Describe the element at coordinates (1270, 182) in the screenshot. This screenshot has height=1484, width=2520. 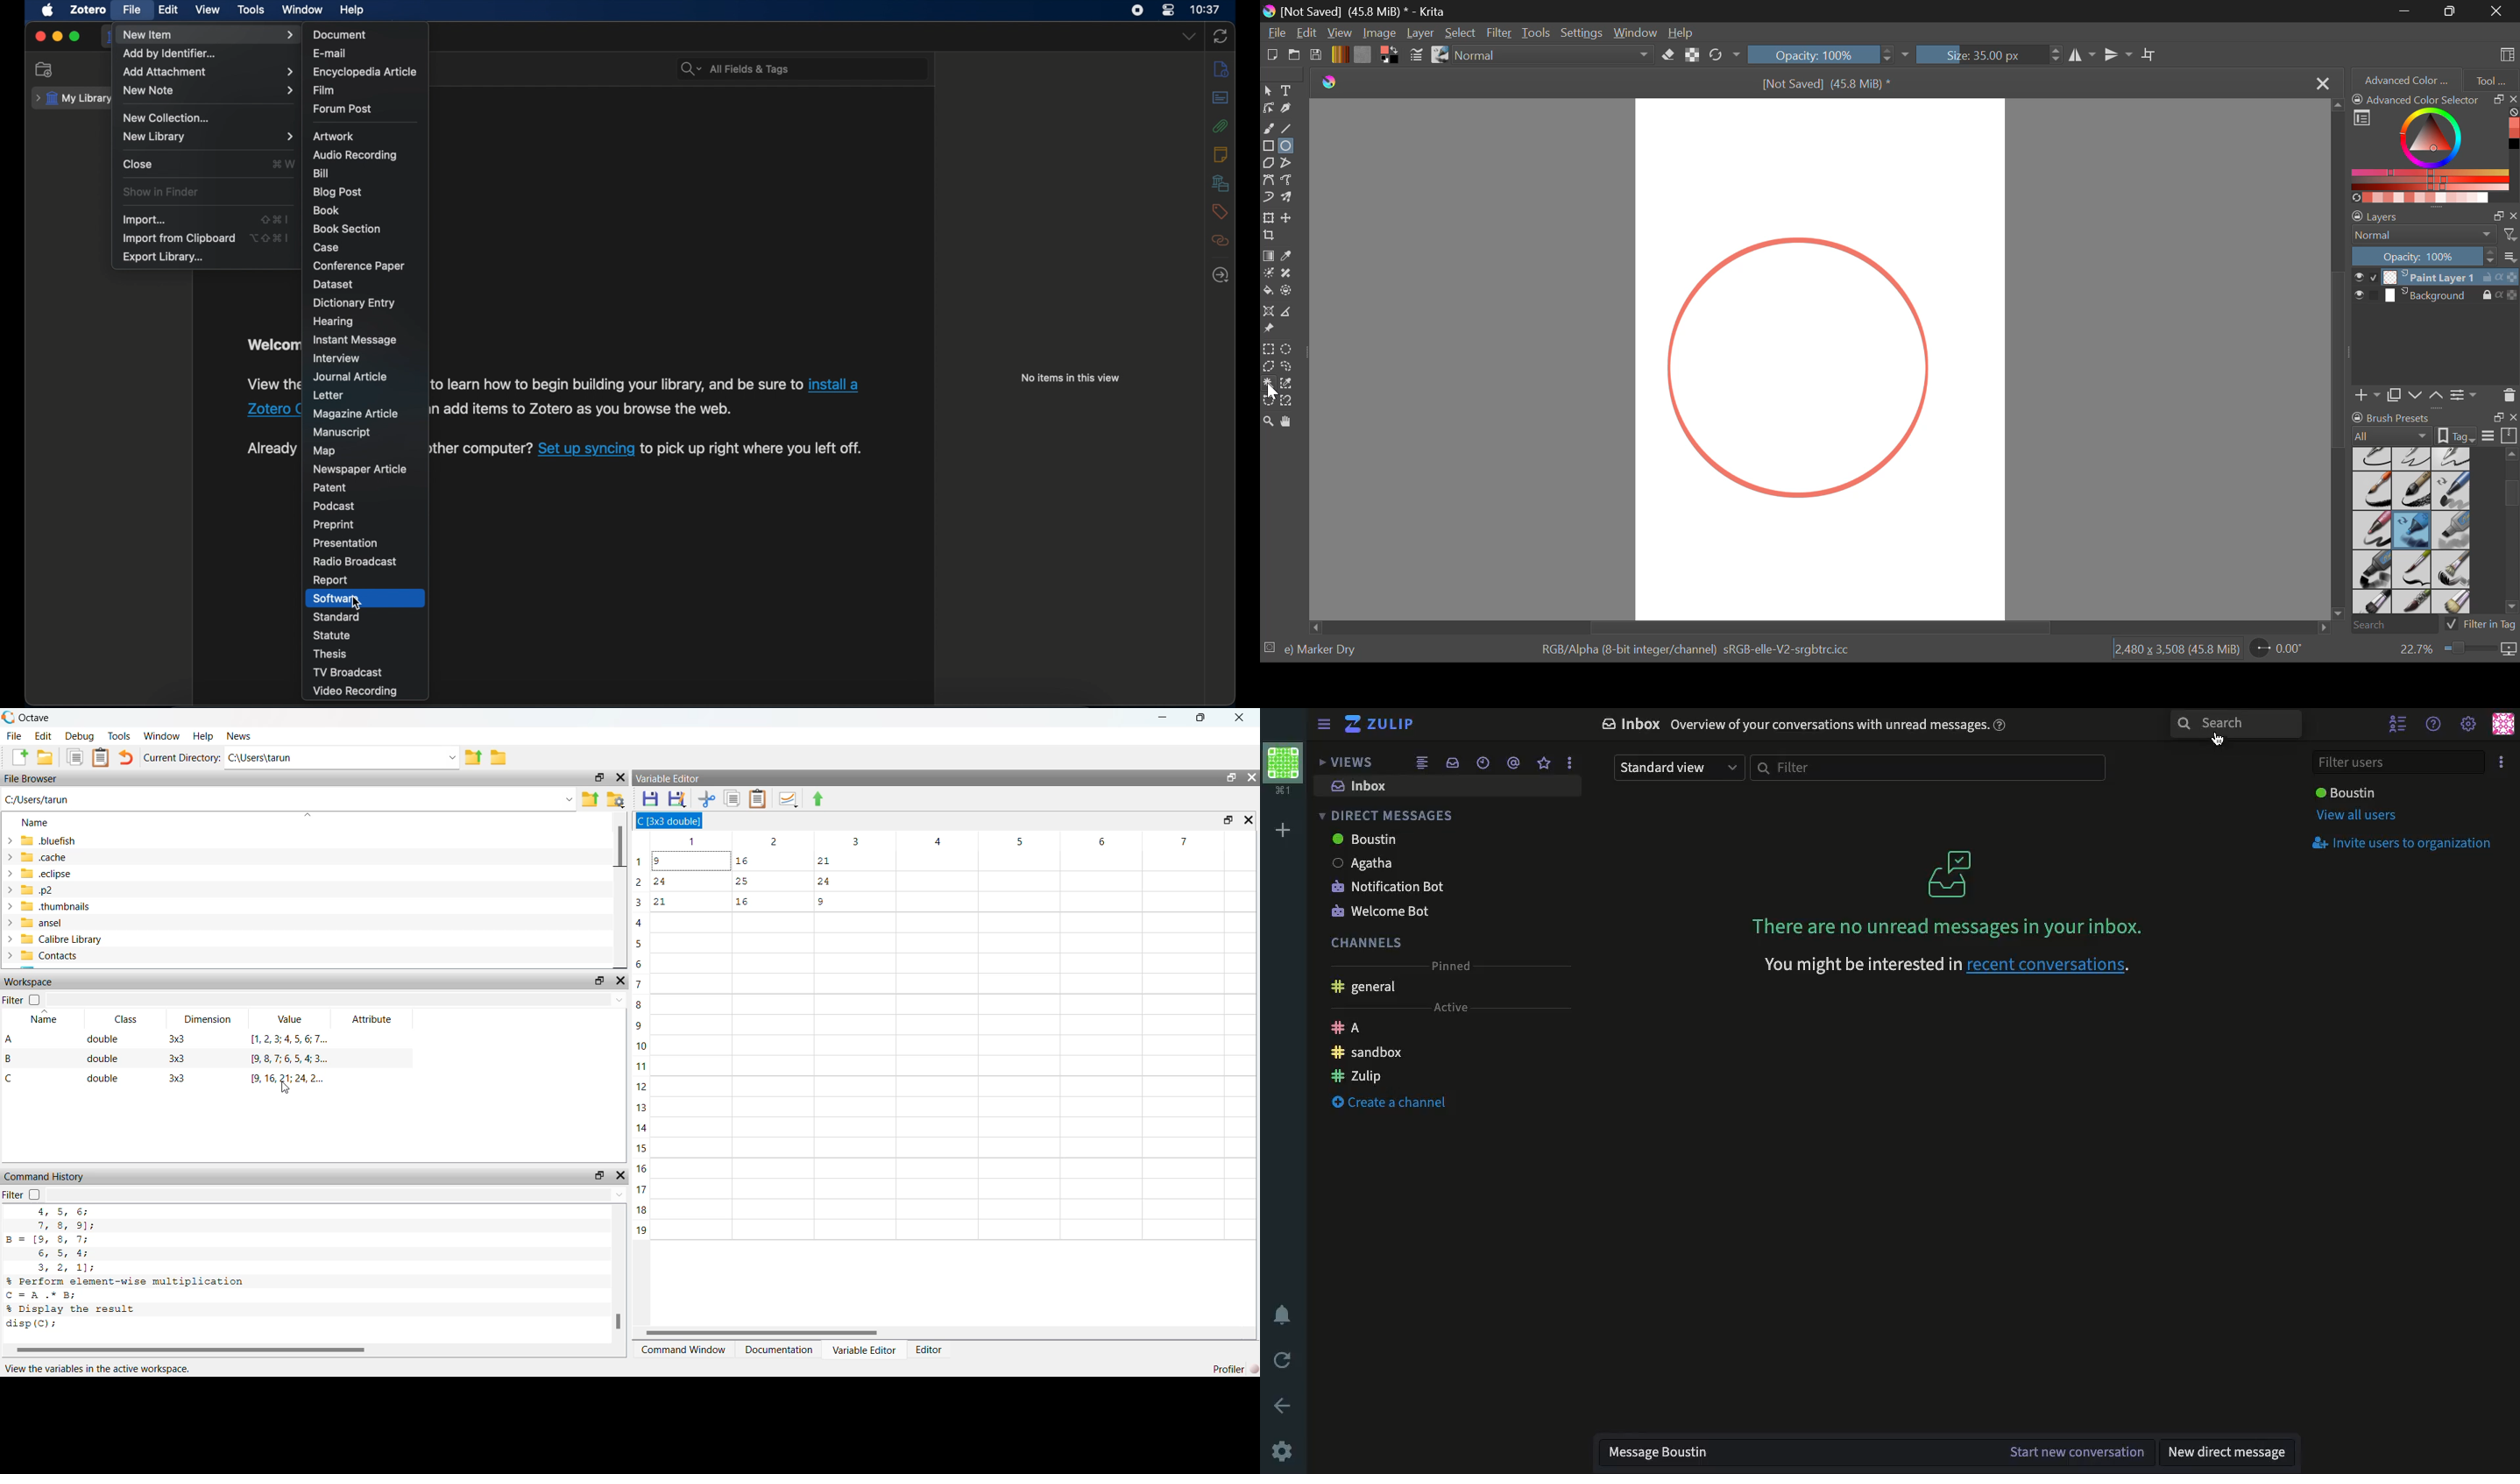
I see `Bezier Curve` at that location.